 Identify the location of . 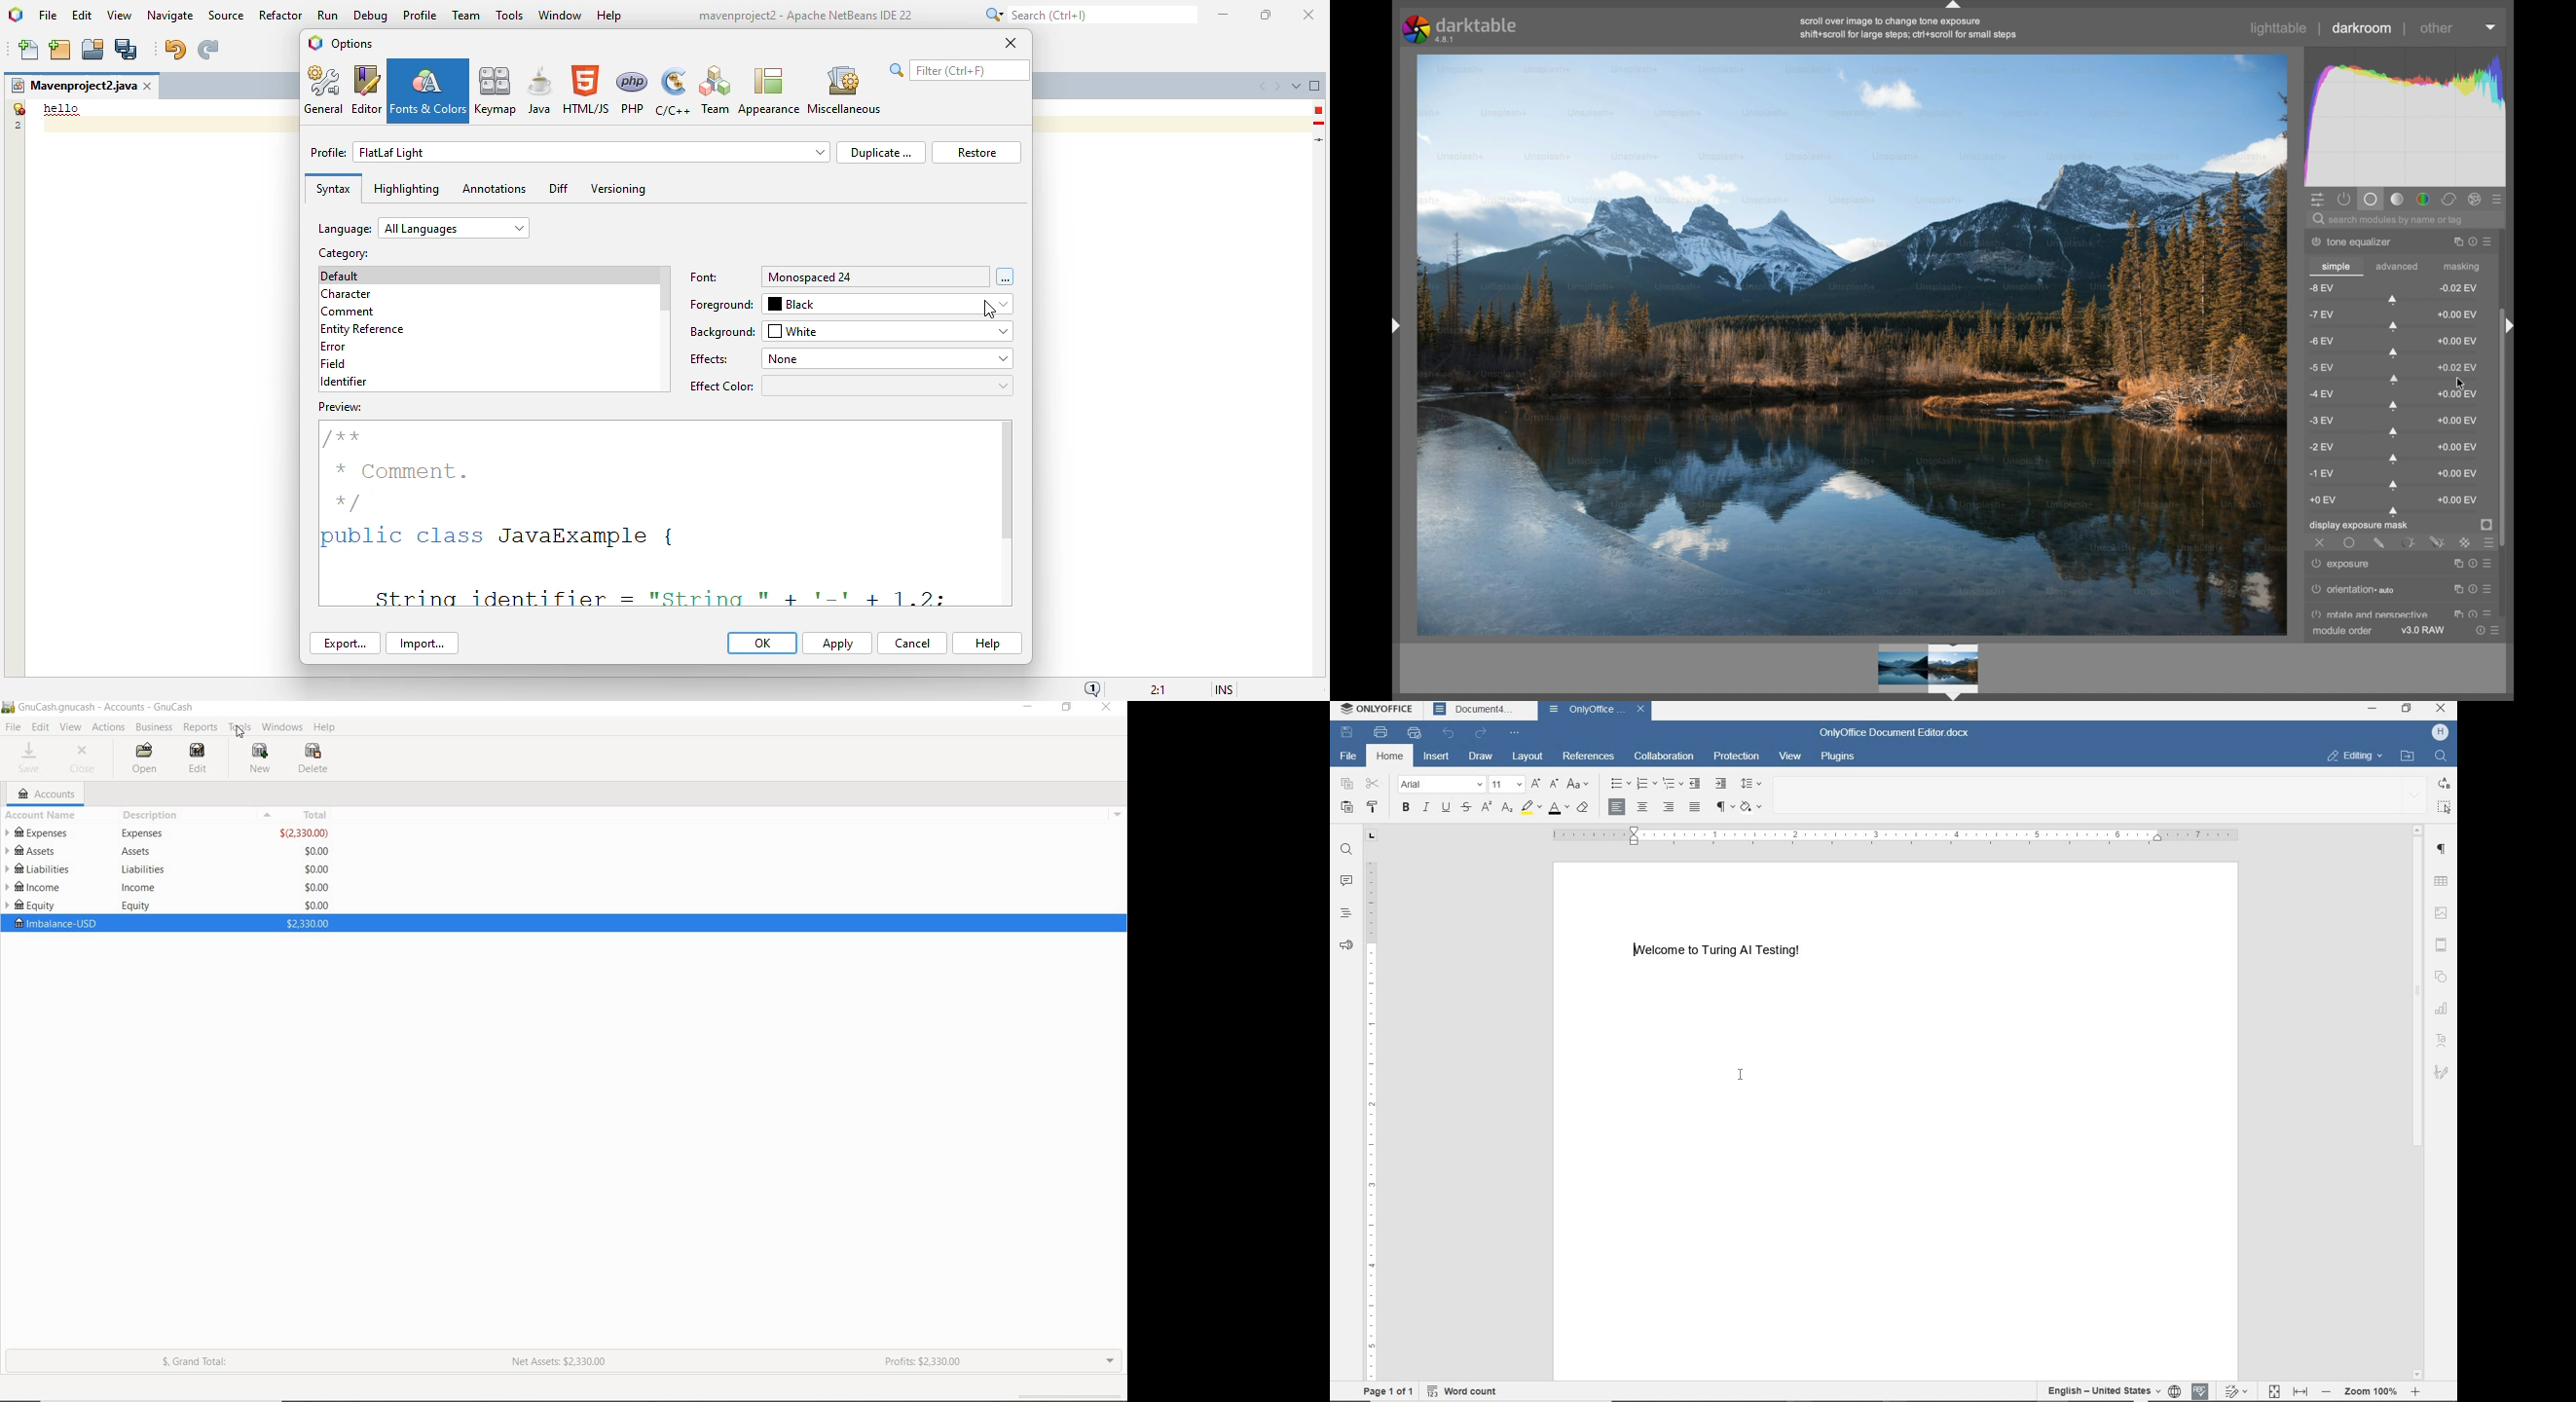
(2444, 946).